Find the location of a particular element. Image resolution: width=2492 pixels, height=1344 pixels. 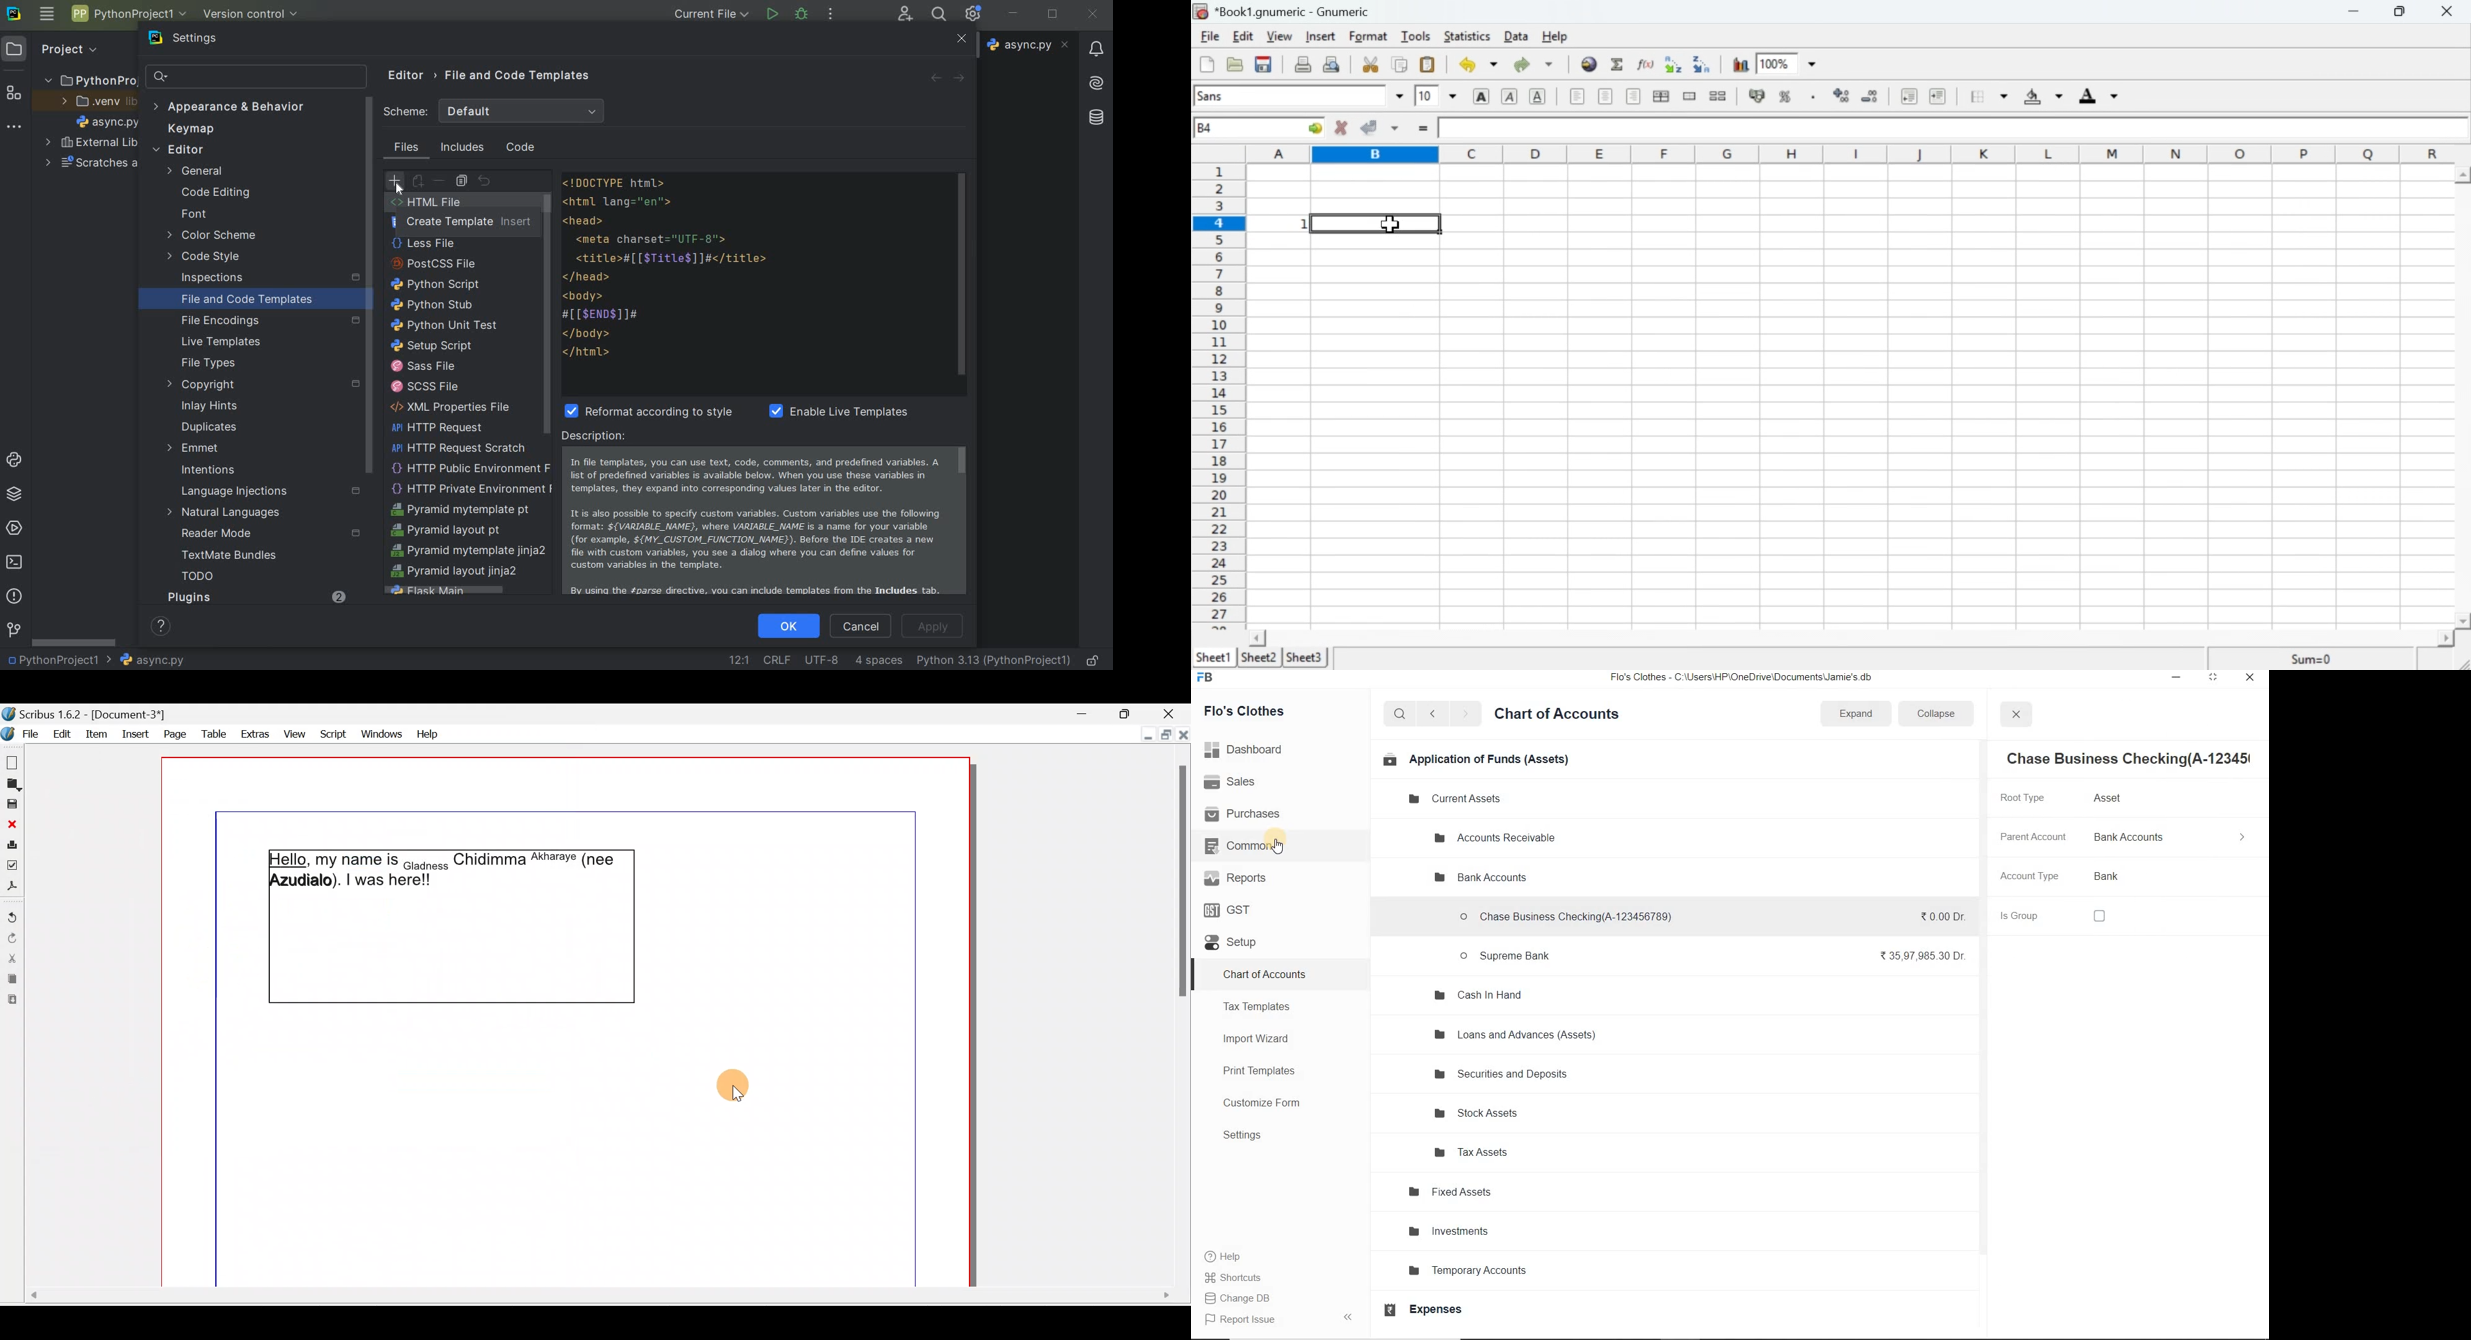

Undo is located at coordinates (11, 916).